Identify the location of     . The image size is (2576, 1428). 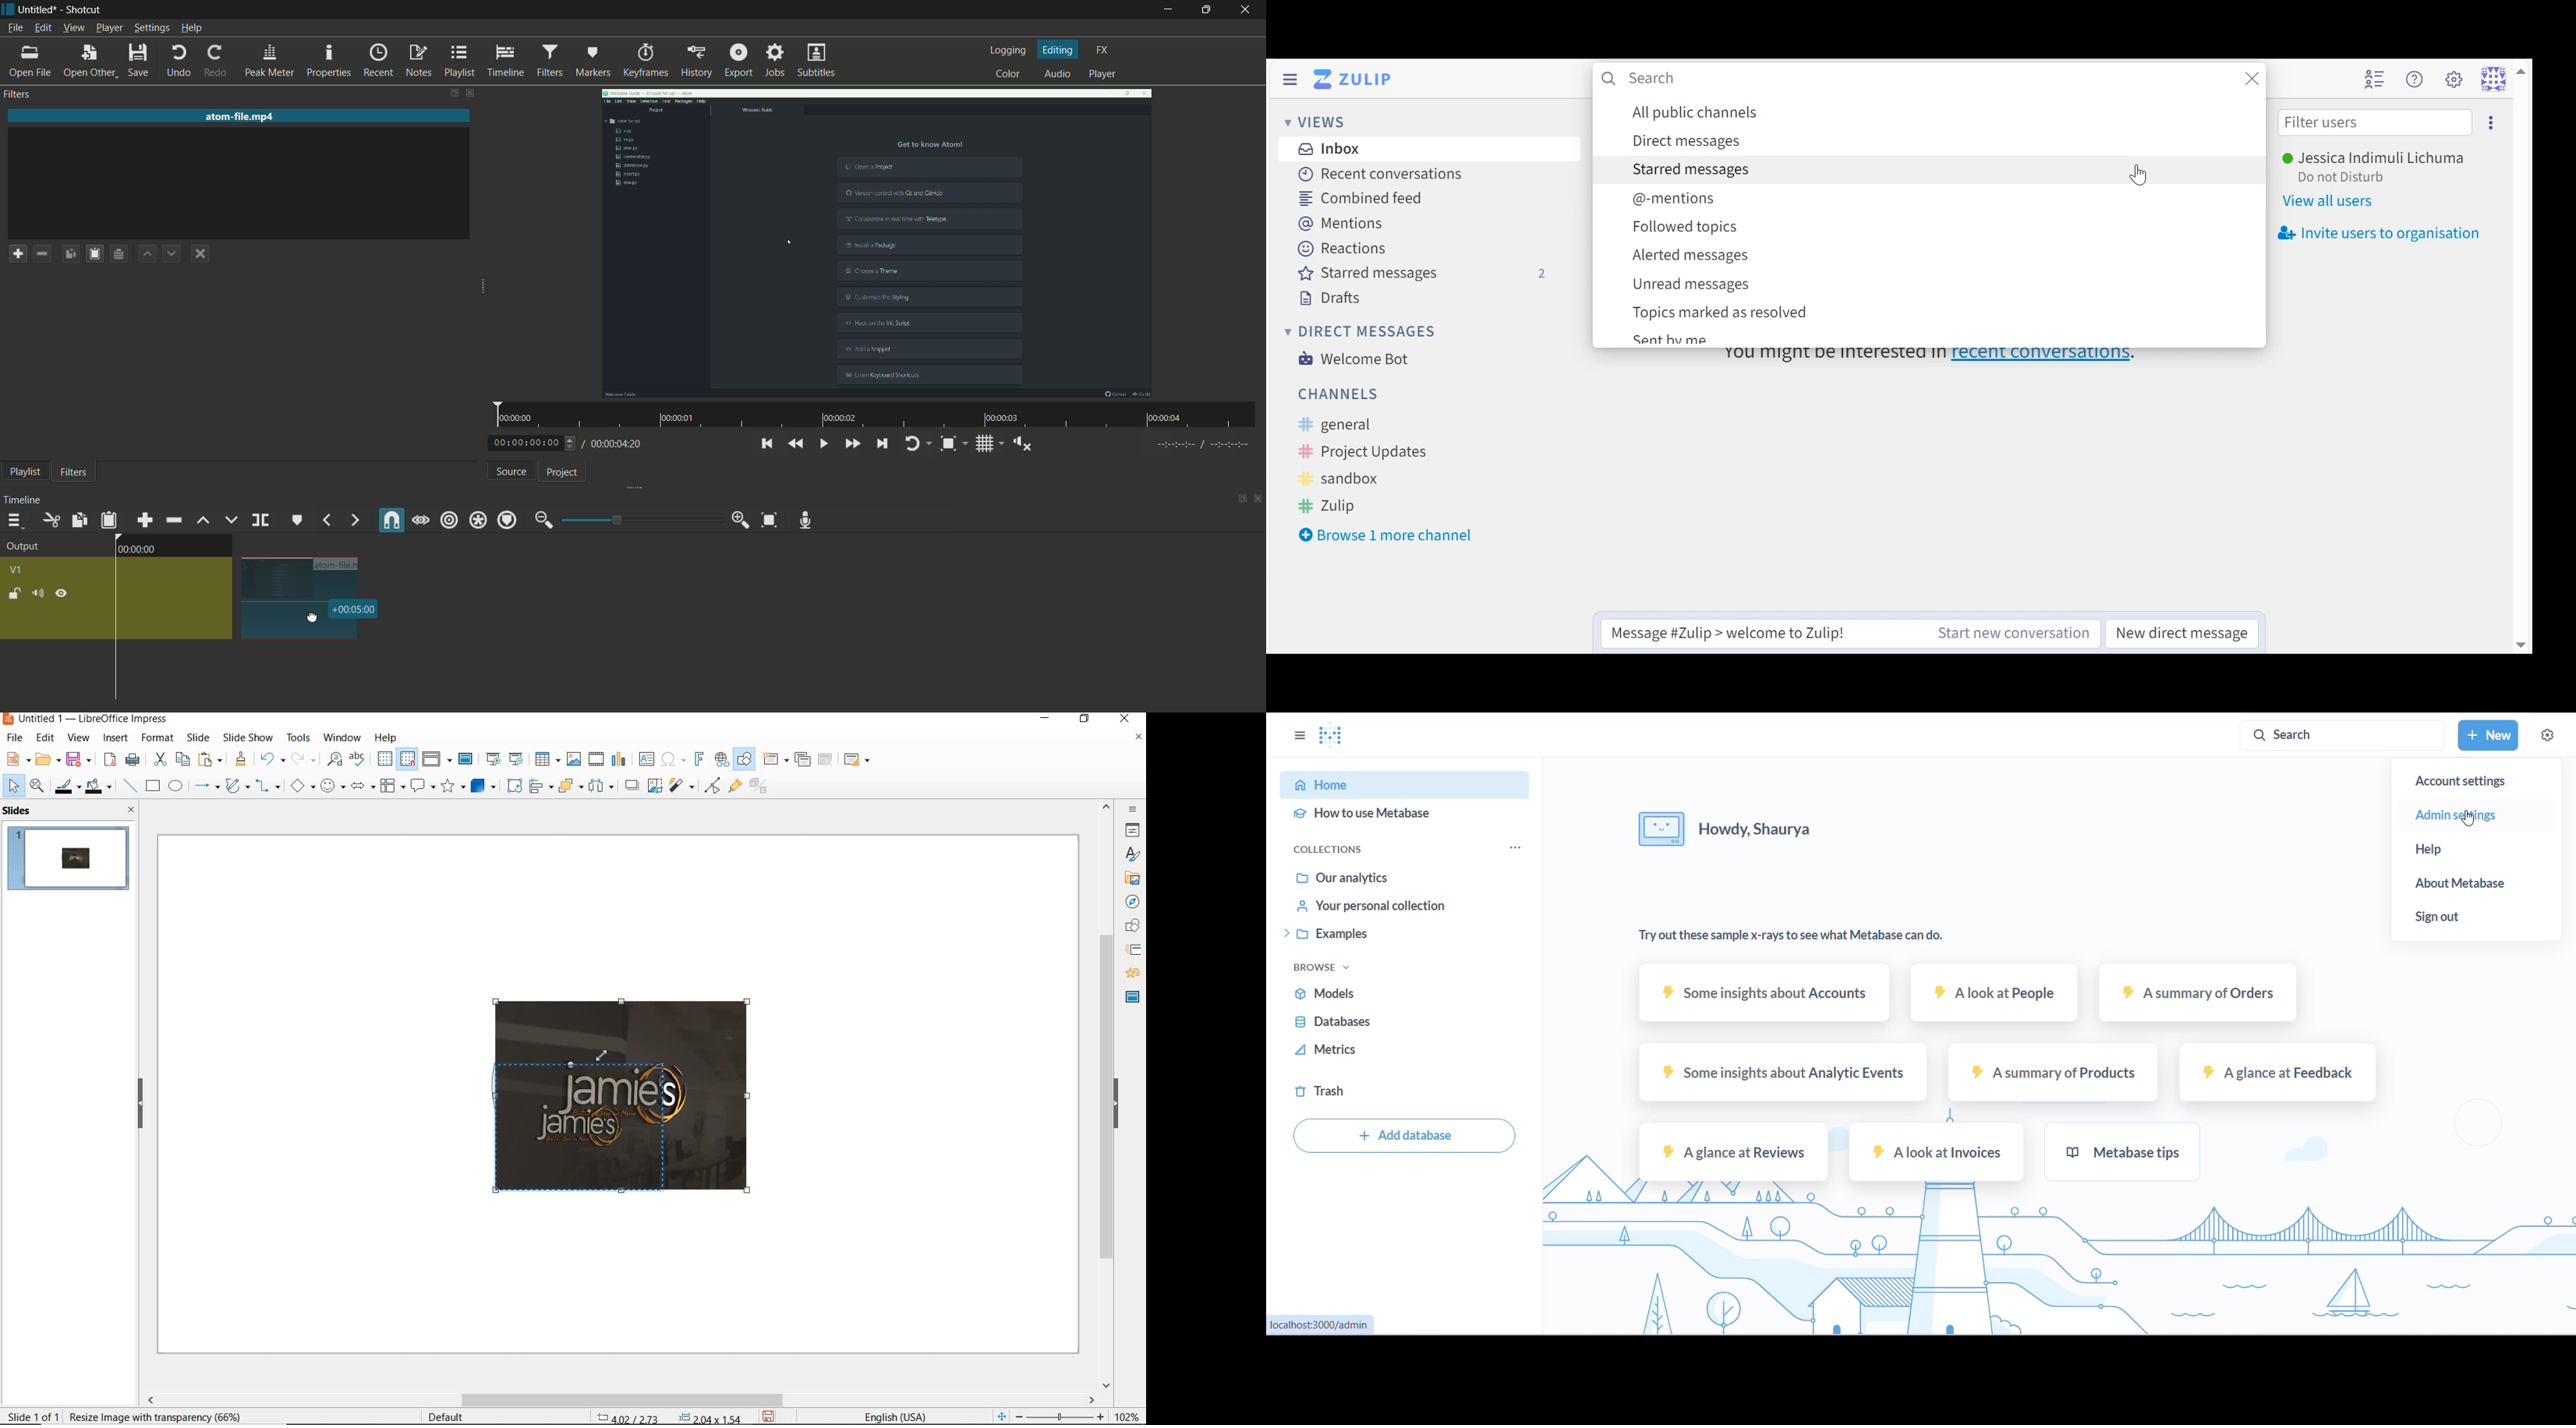
(145, 520).